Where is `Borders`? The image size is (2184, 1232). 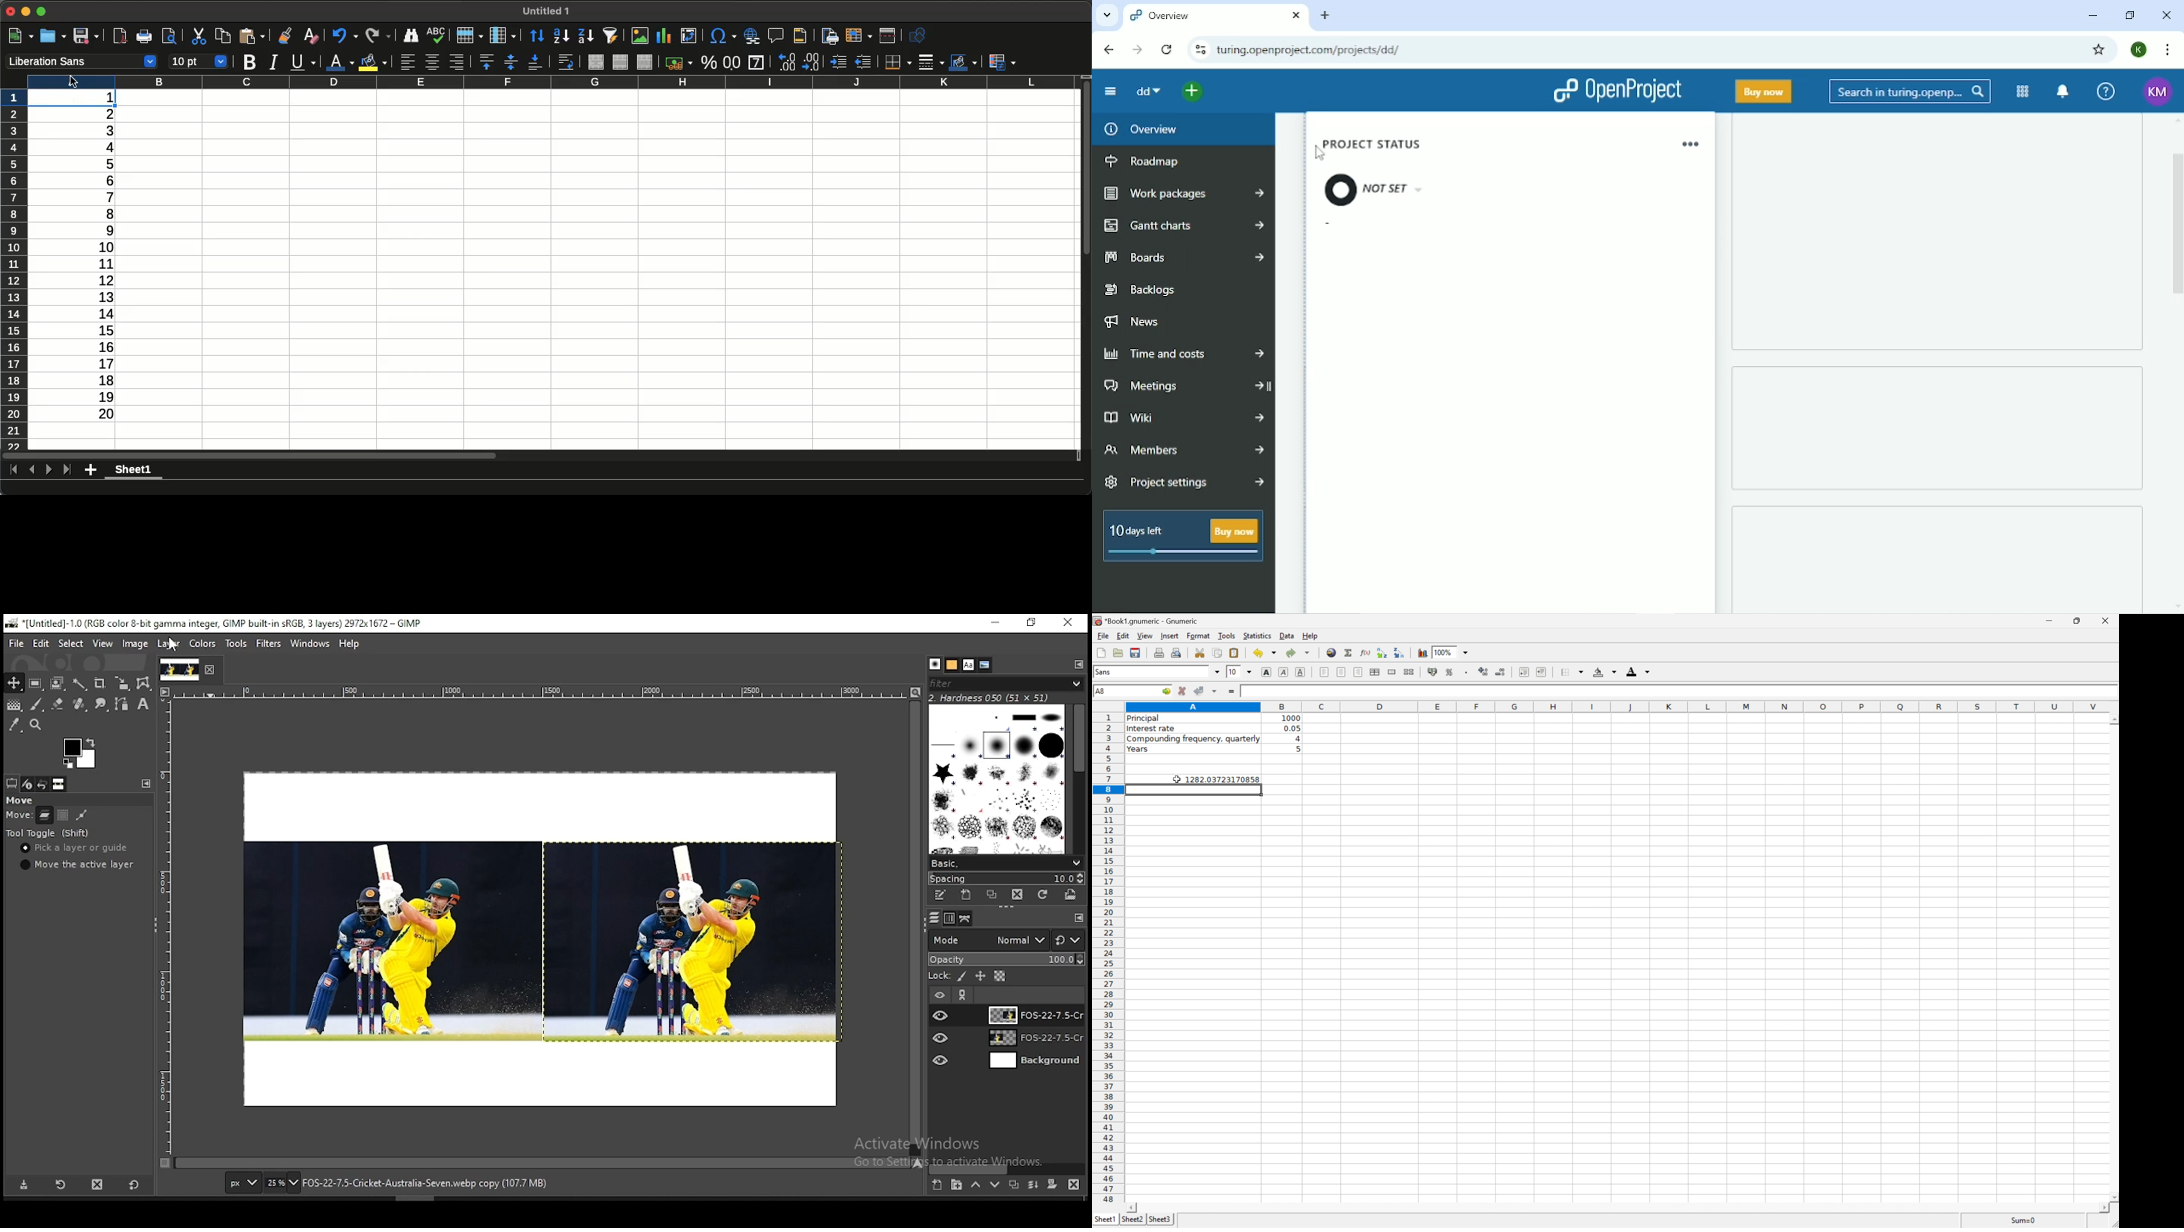 Borders is located at coordinates (896, 63).